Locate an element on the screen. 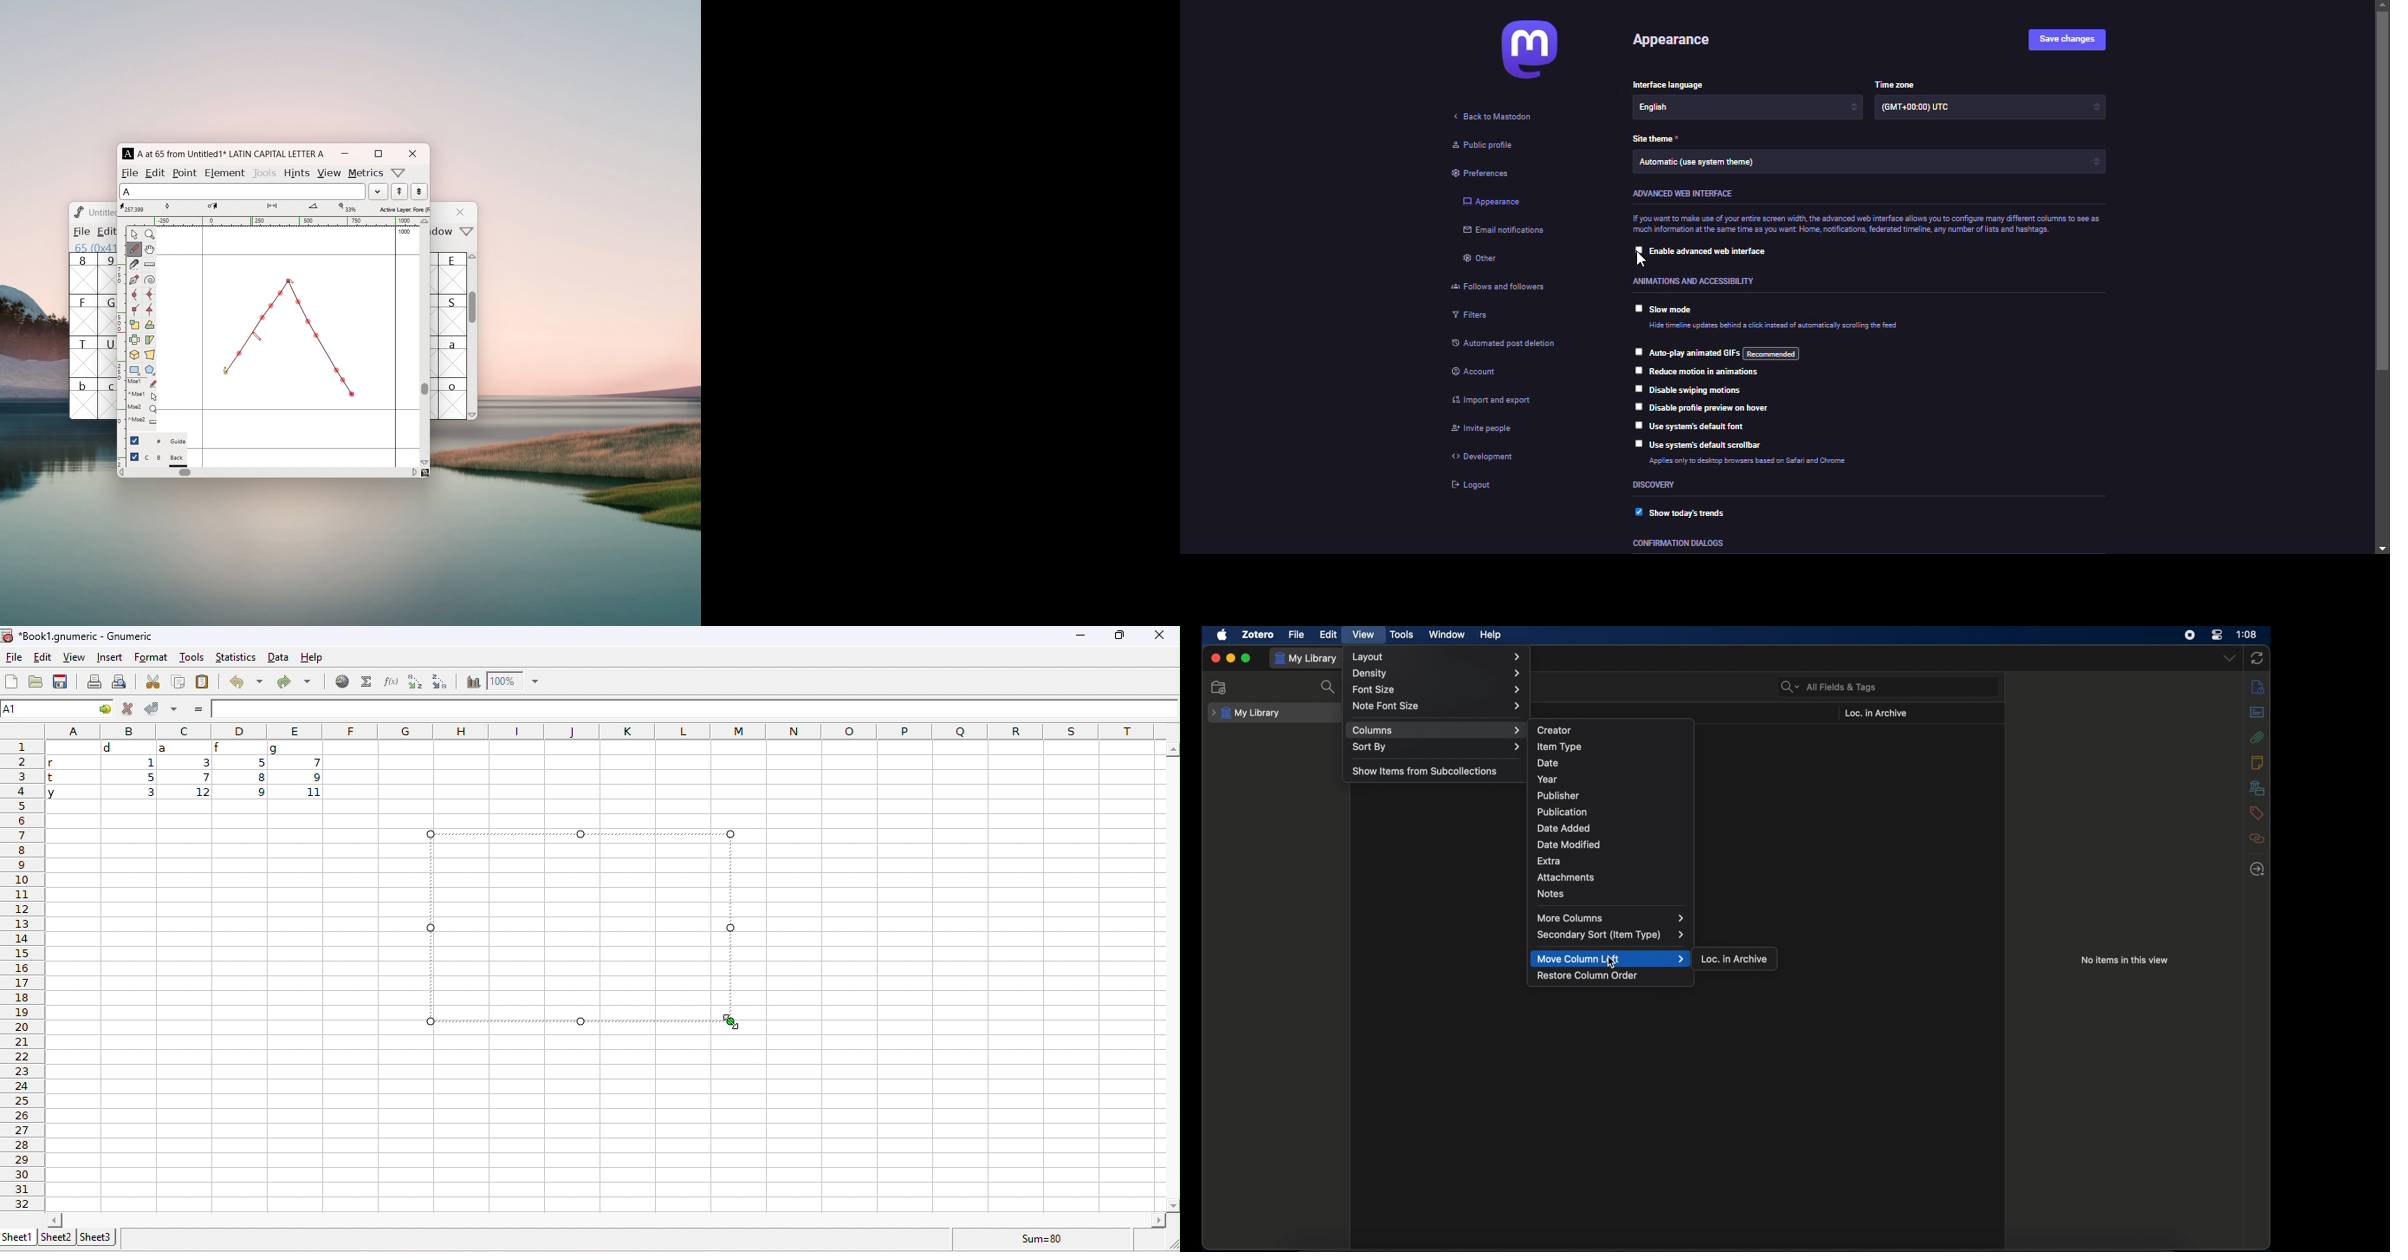 The width and height of the screenshot is (2408, 1260). appearance is located at coordinates (1489, 200).